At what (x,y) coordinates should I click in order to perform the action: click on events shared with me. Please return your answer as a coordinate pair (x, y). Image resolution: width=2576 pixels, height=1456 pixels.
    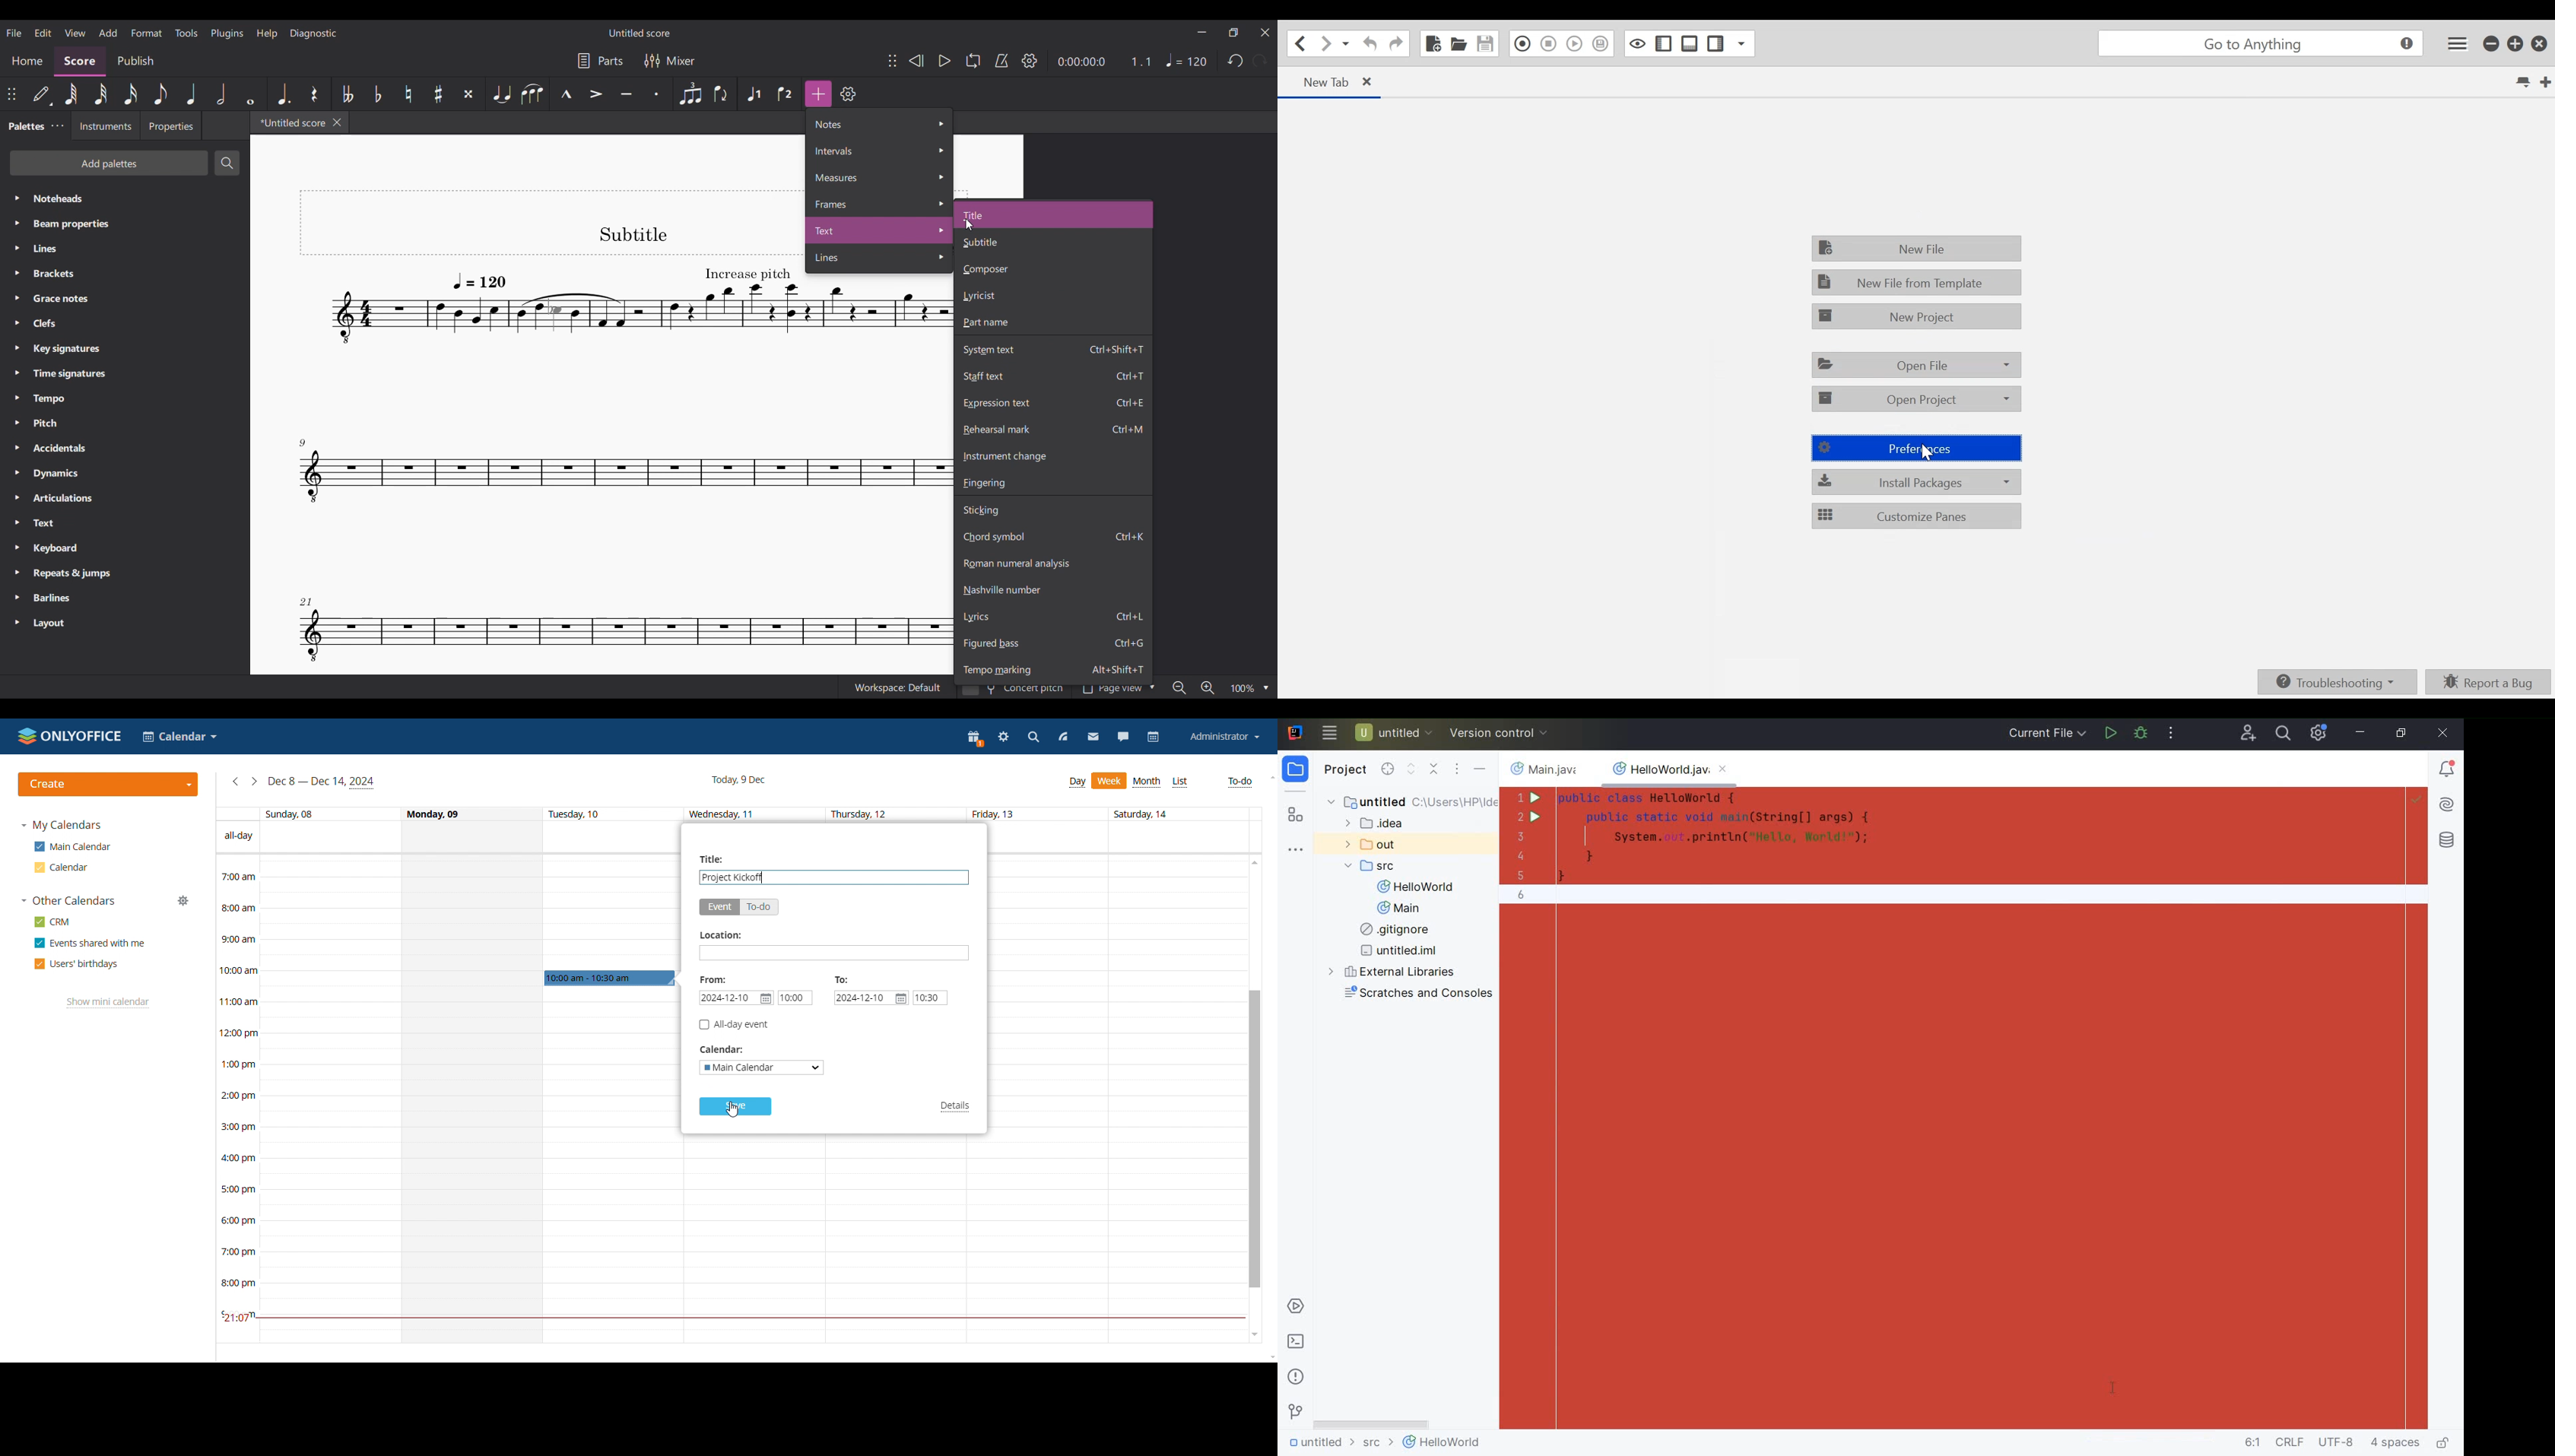
    Looking at the image, I should click on (90, 943).